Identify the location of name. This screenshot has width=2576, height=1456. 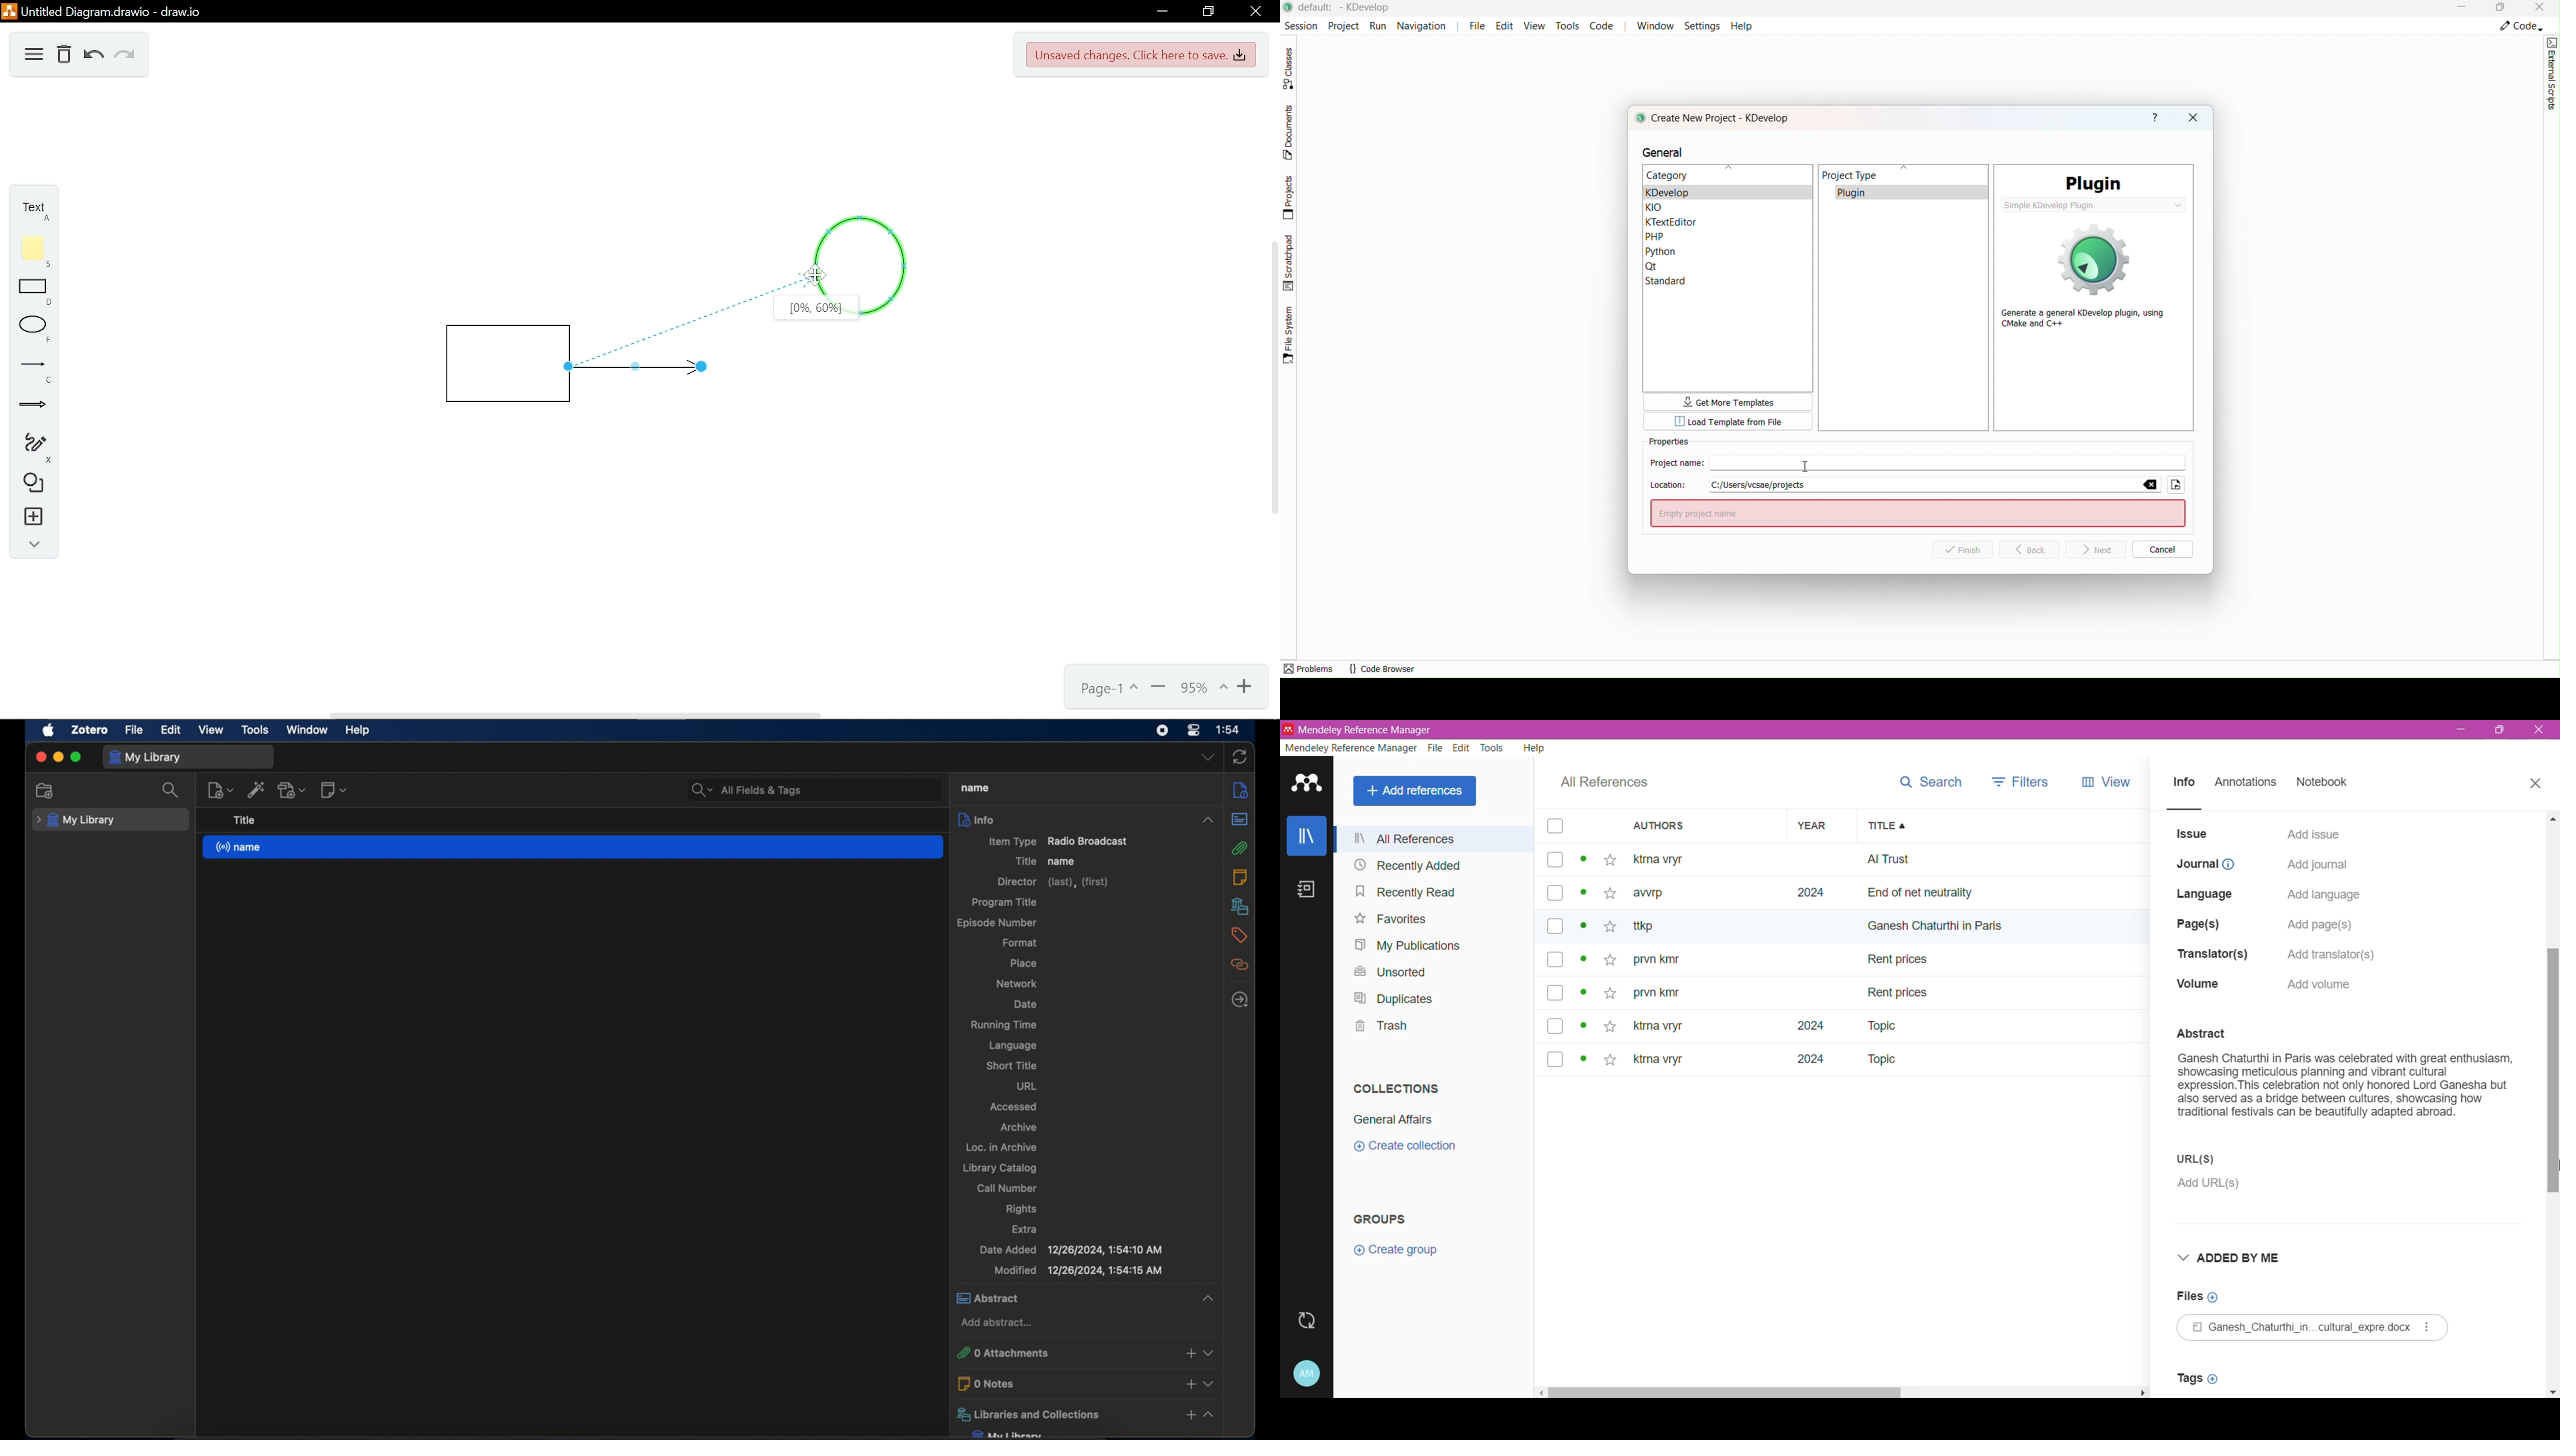
(573, 845).